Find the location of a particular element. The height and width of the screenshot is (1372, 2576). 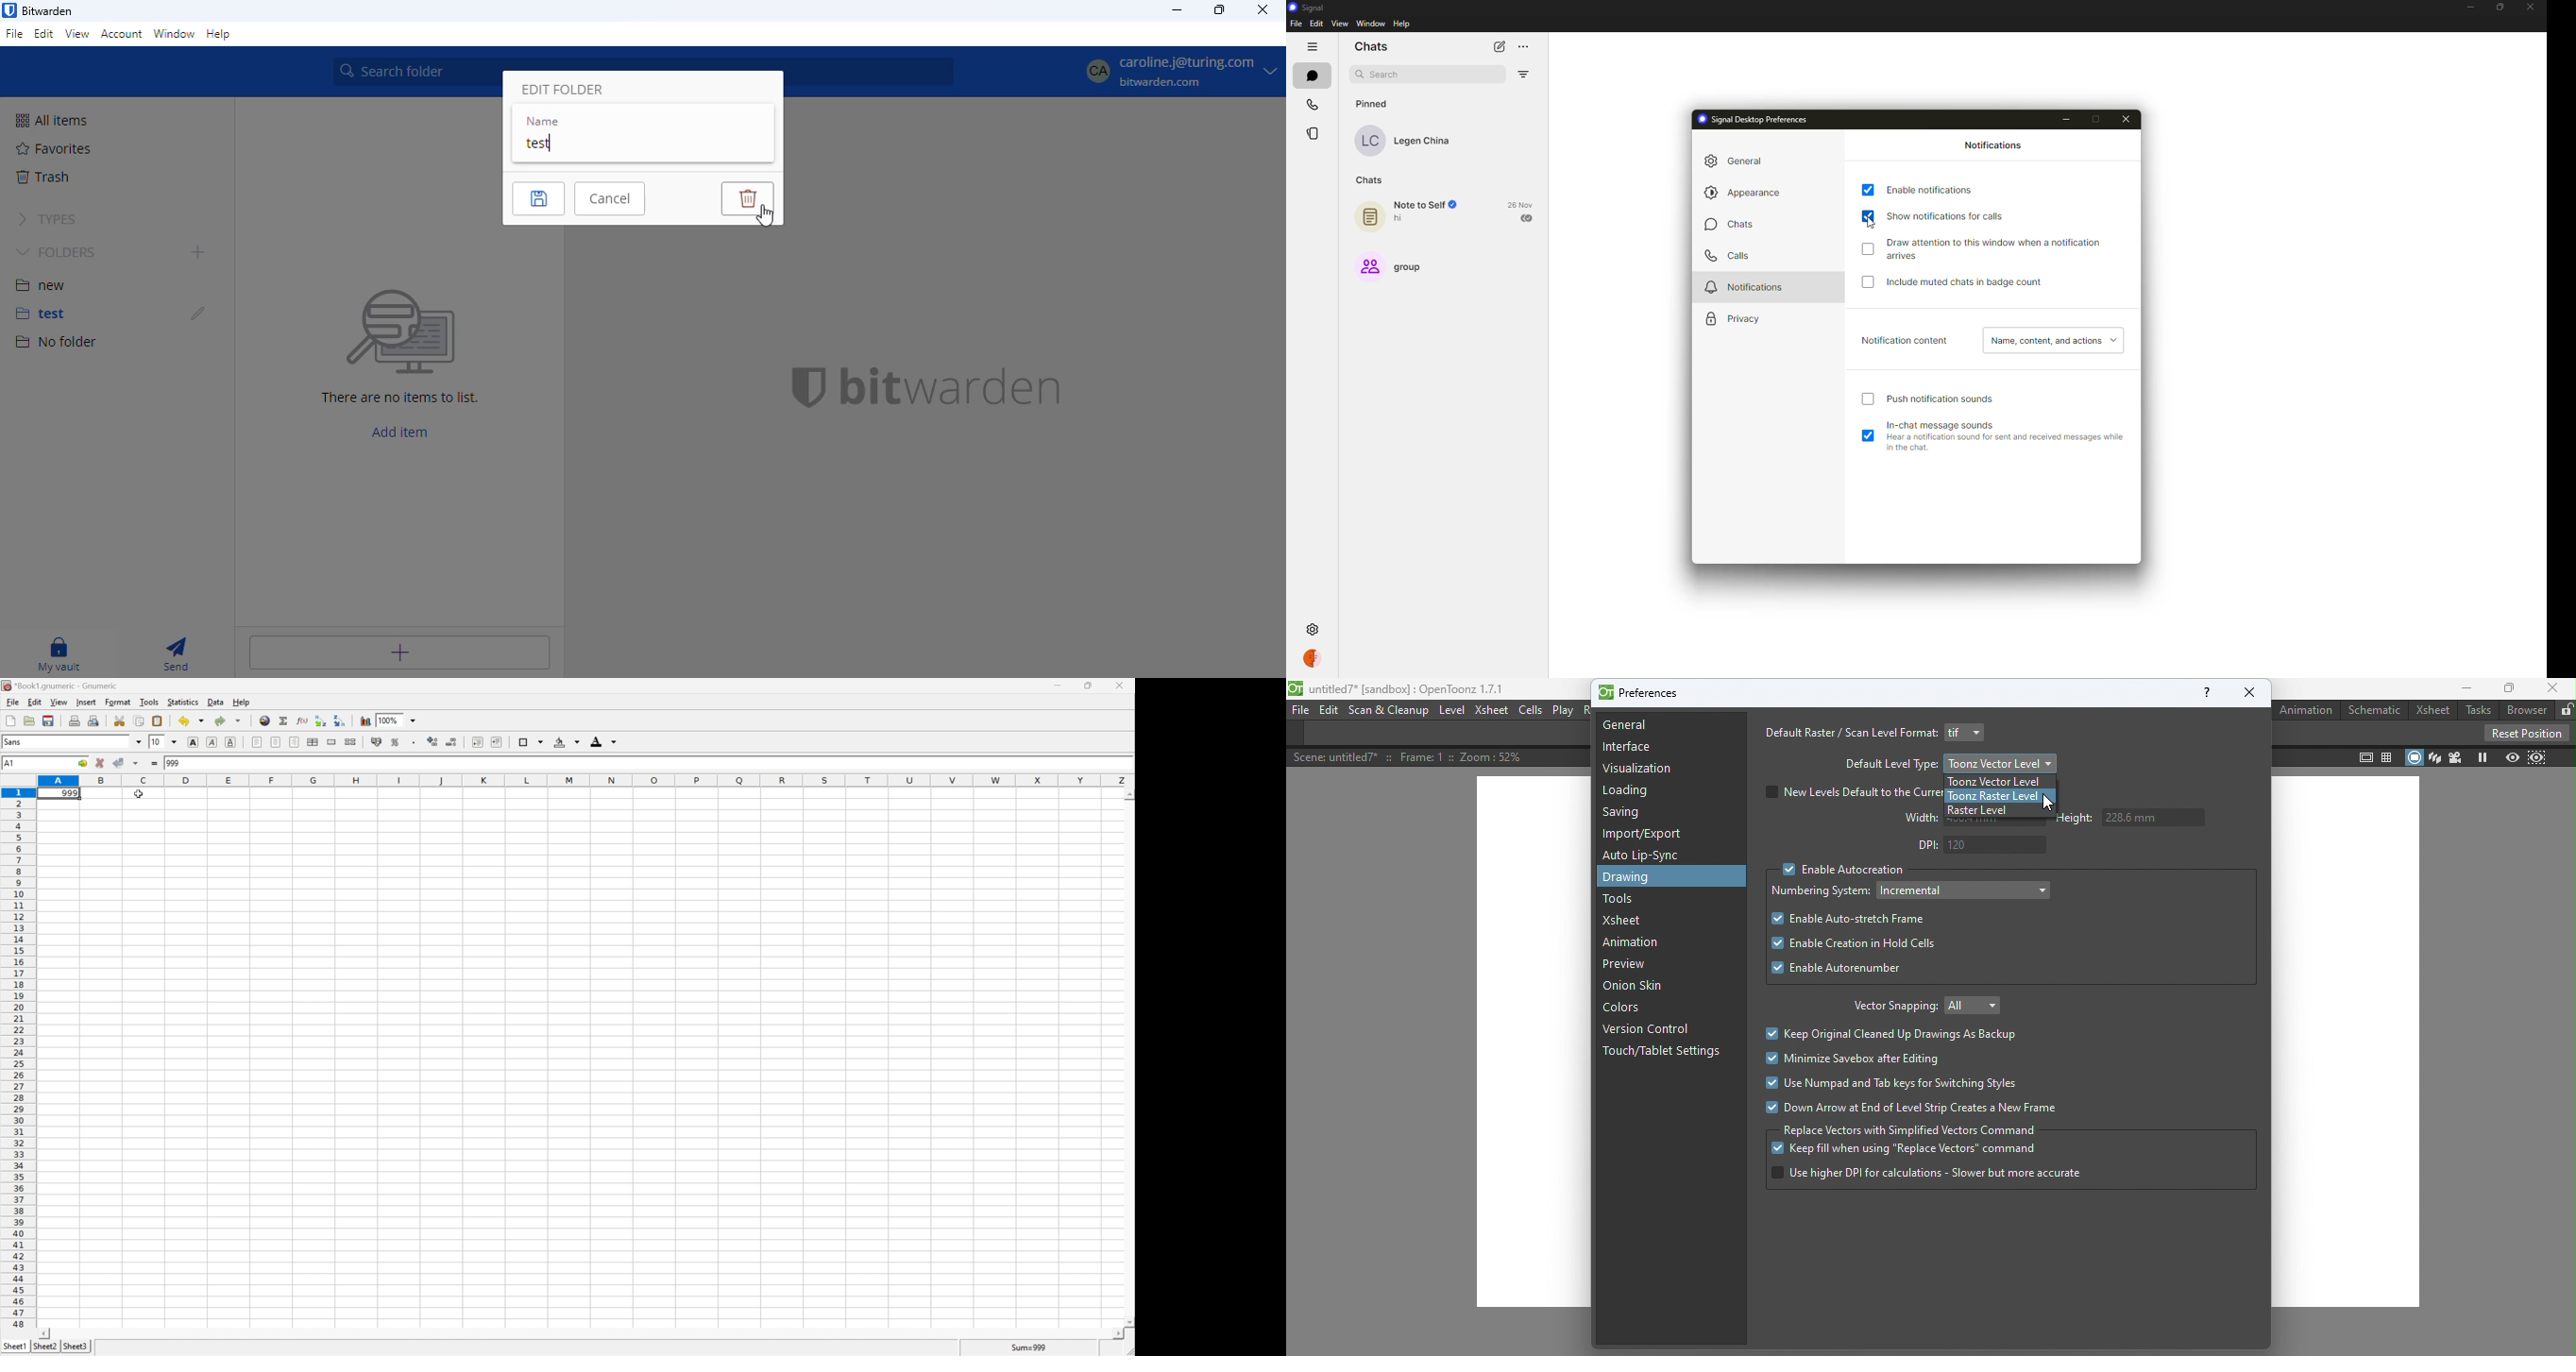

edit is located at coordinates (44, 35).